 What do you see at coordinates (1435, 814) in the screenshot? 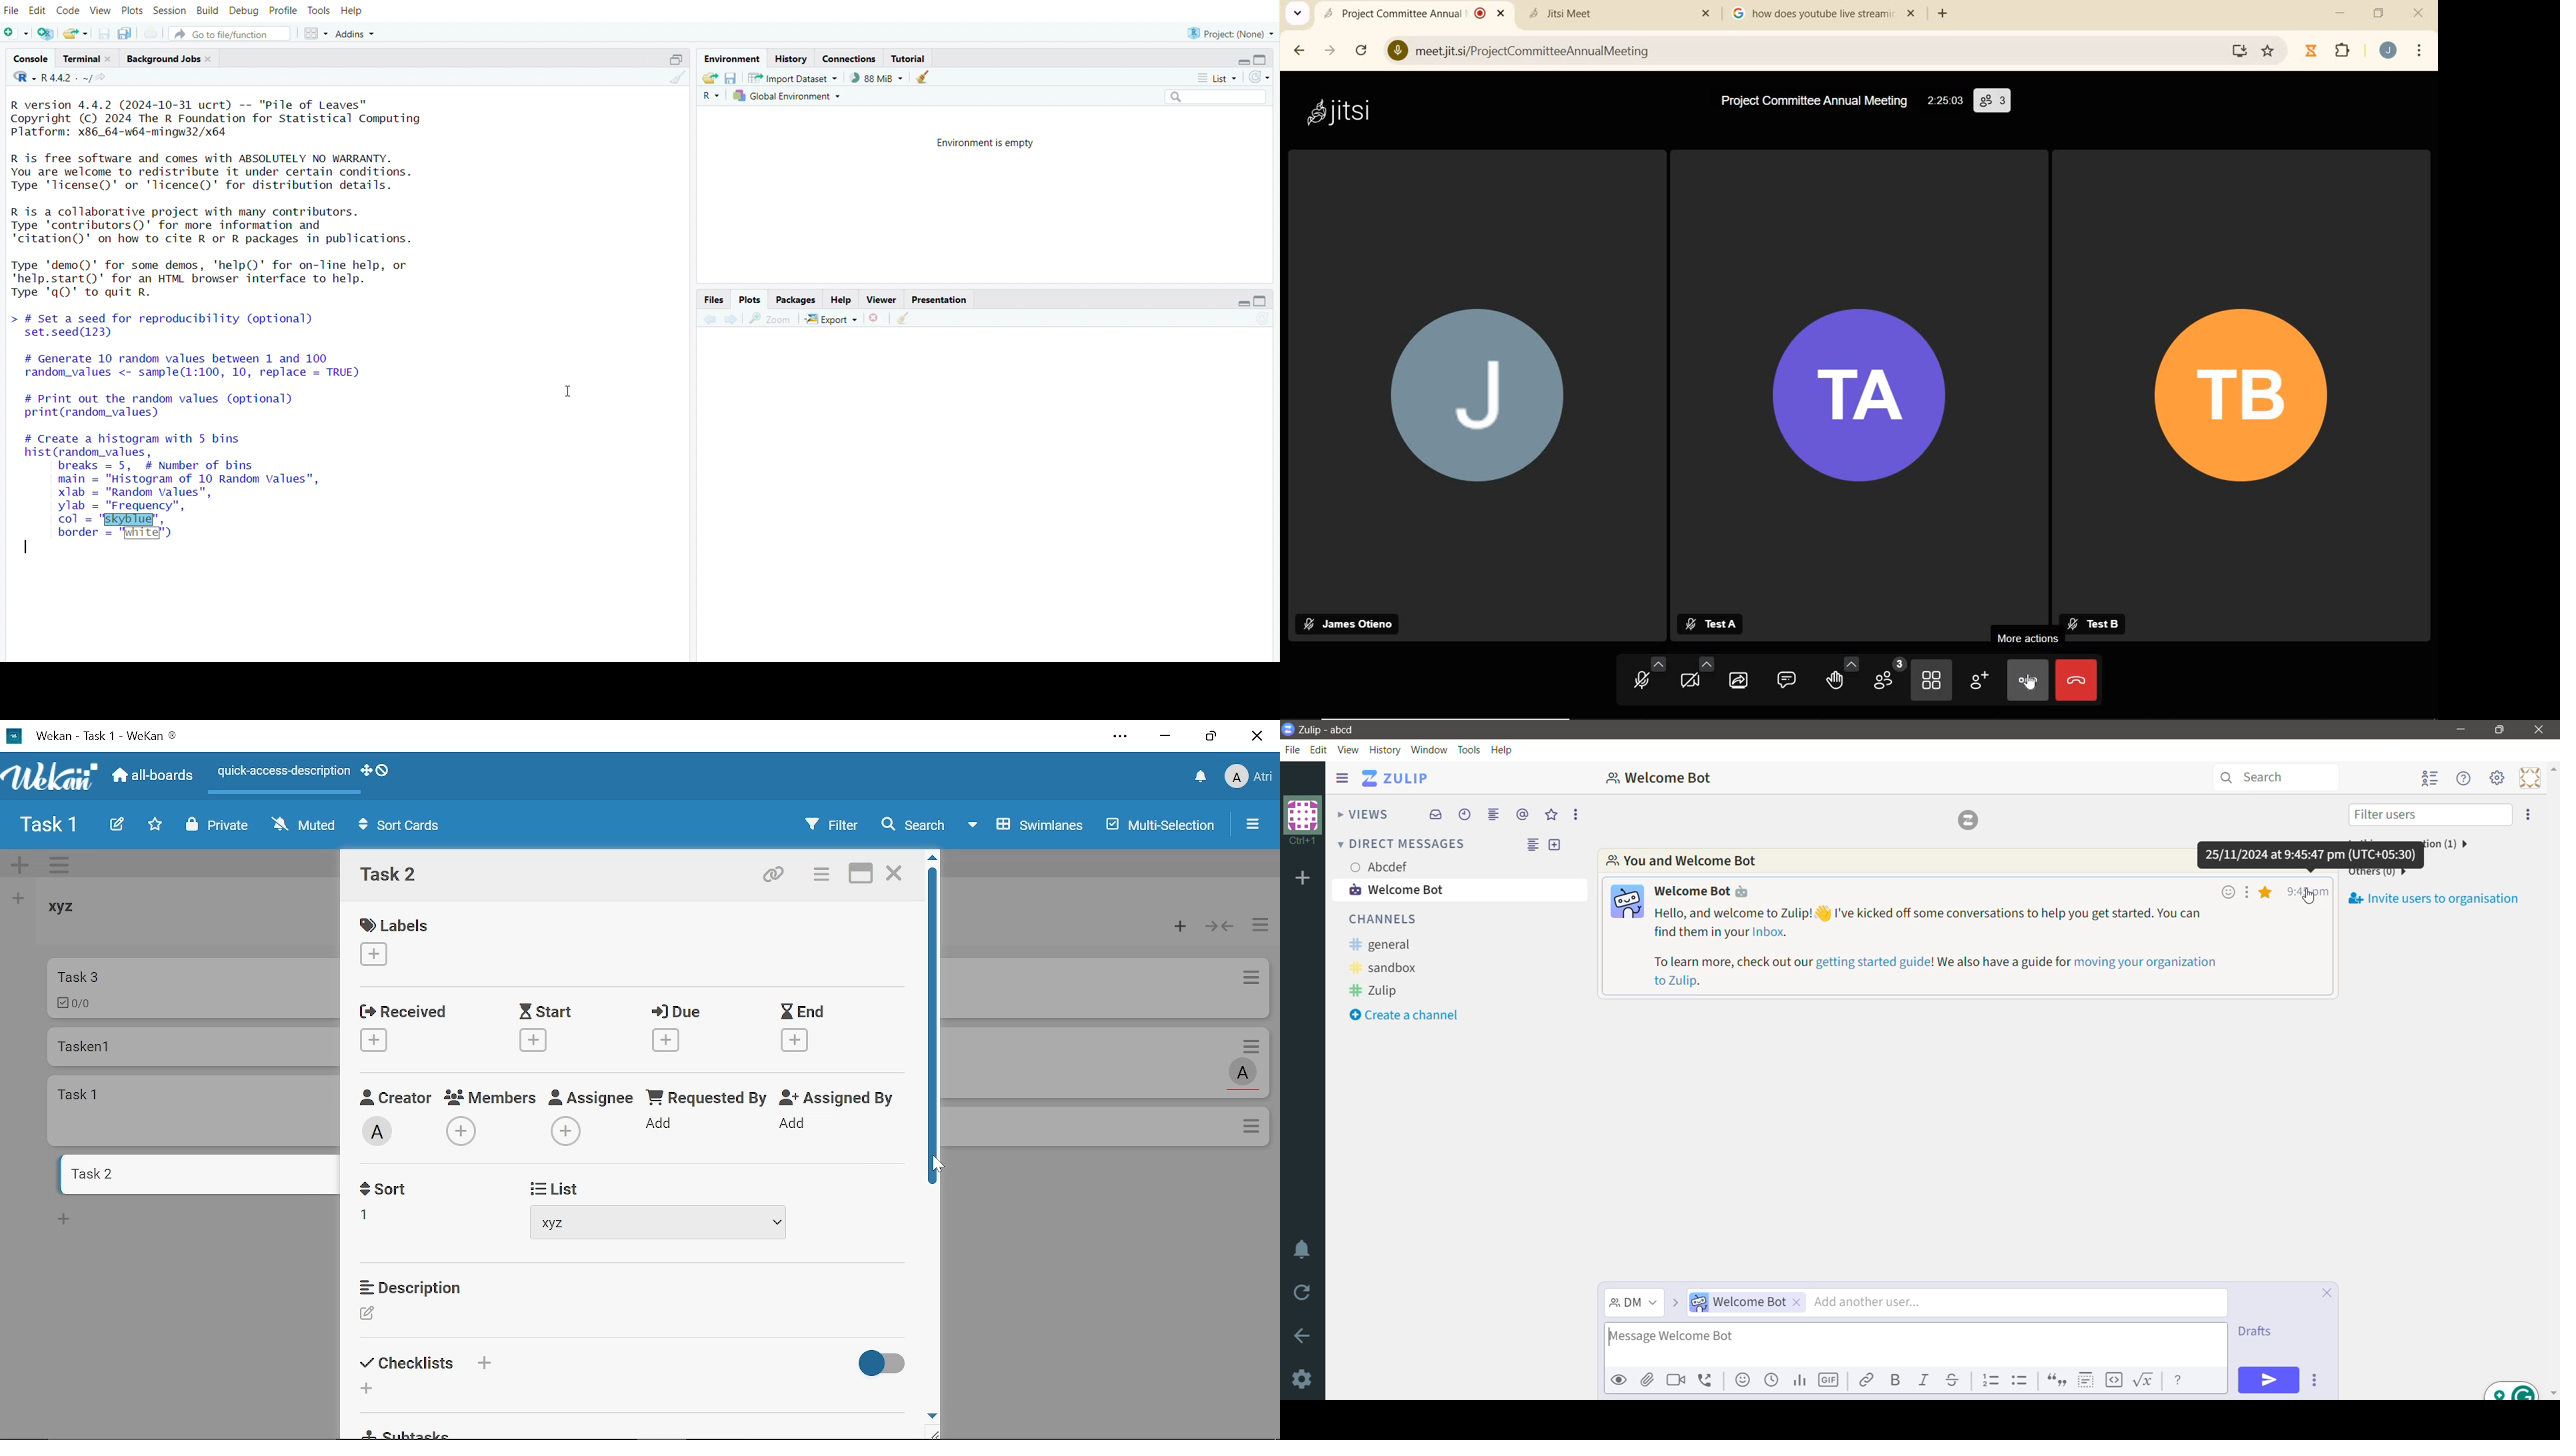
I see `Inbox` at bounding box center [1435, 814].